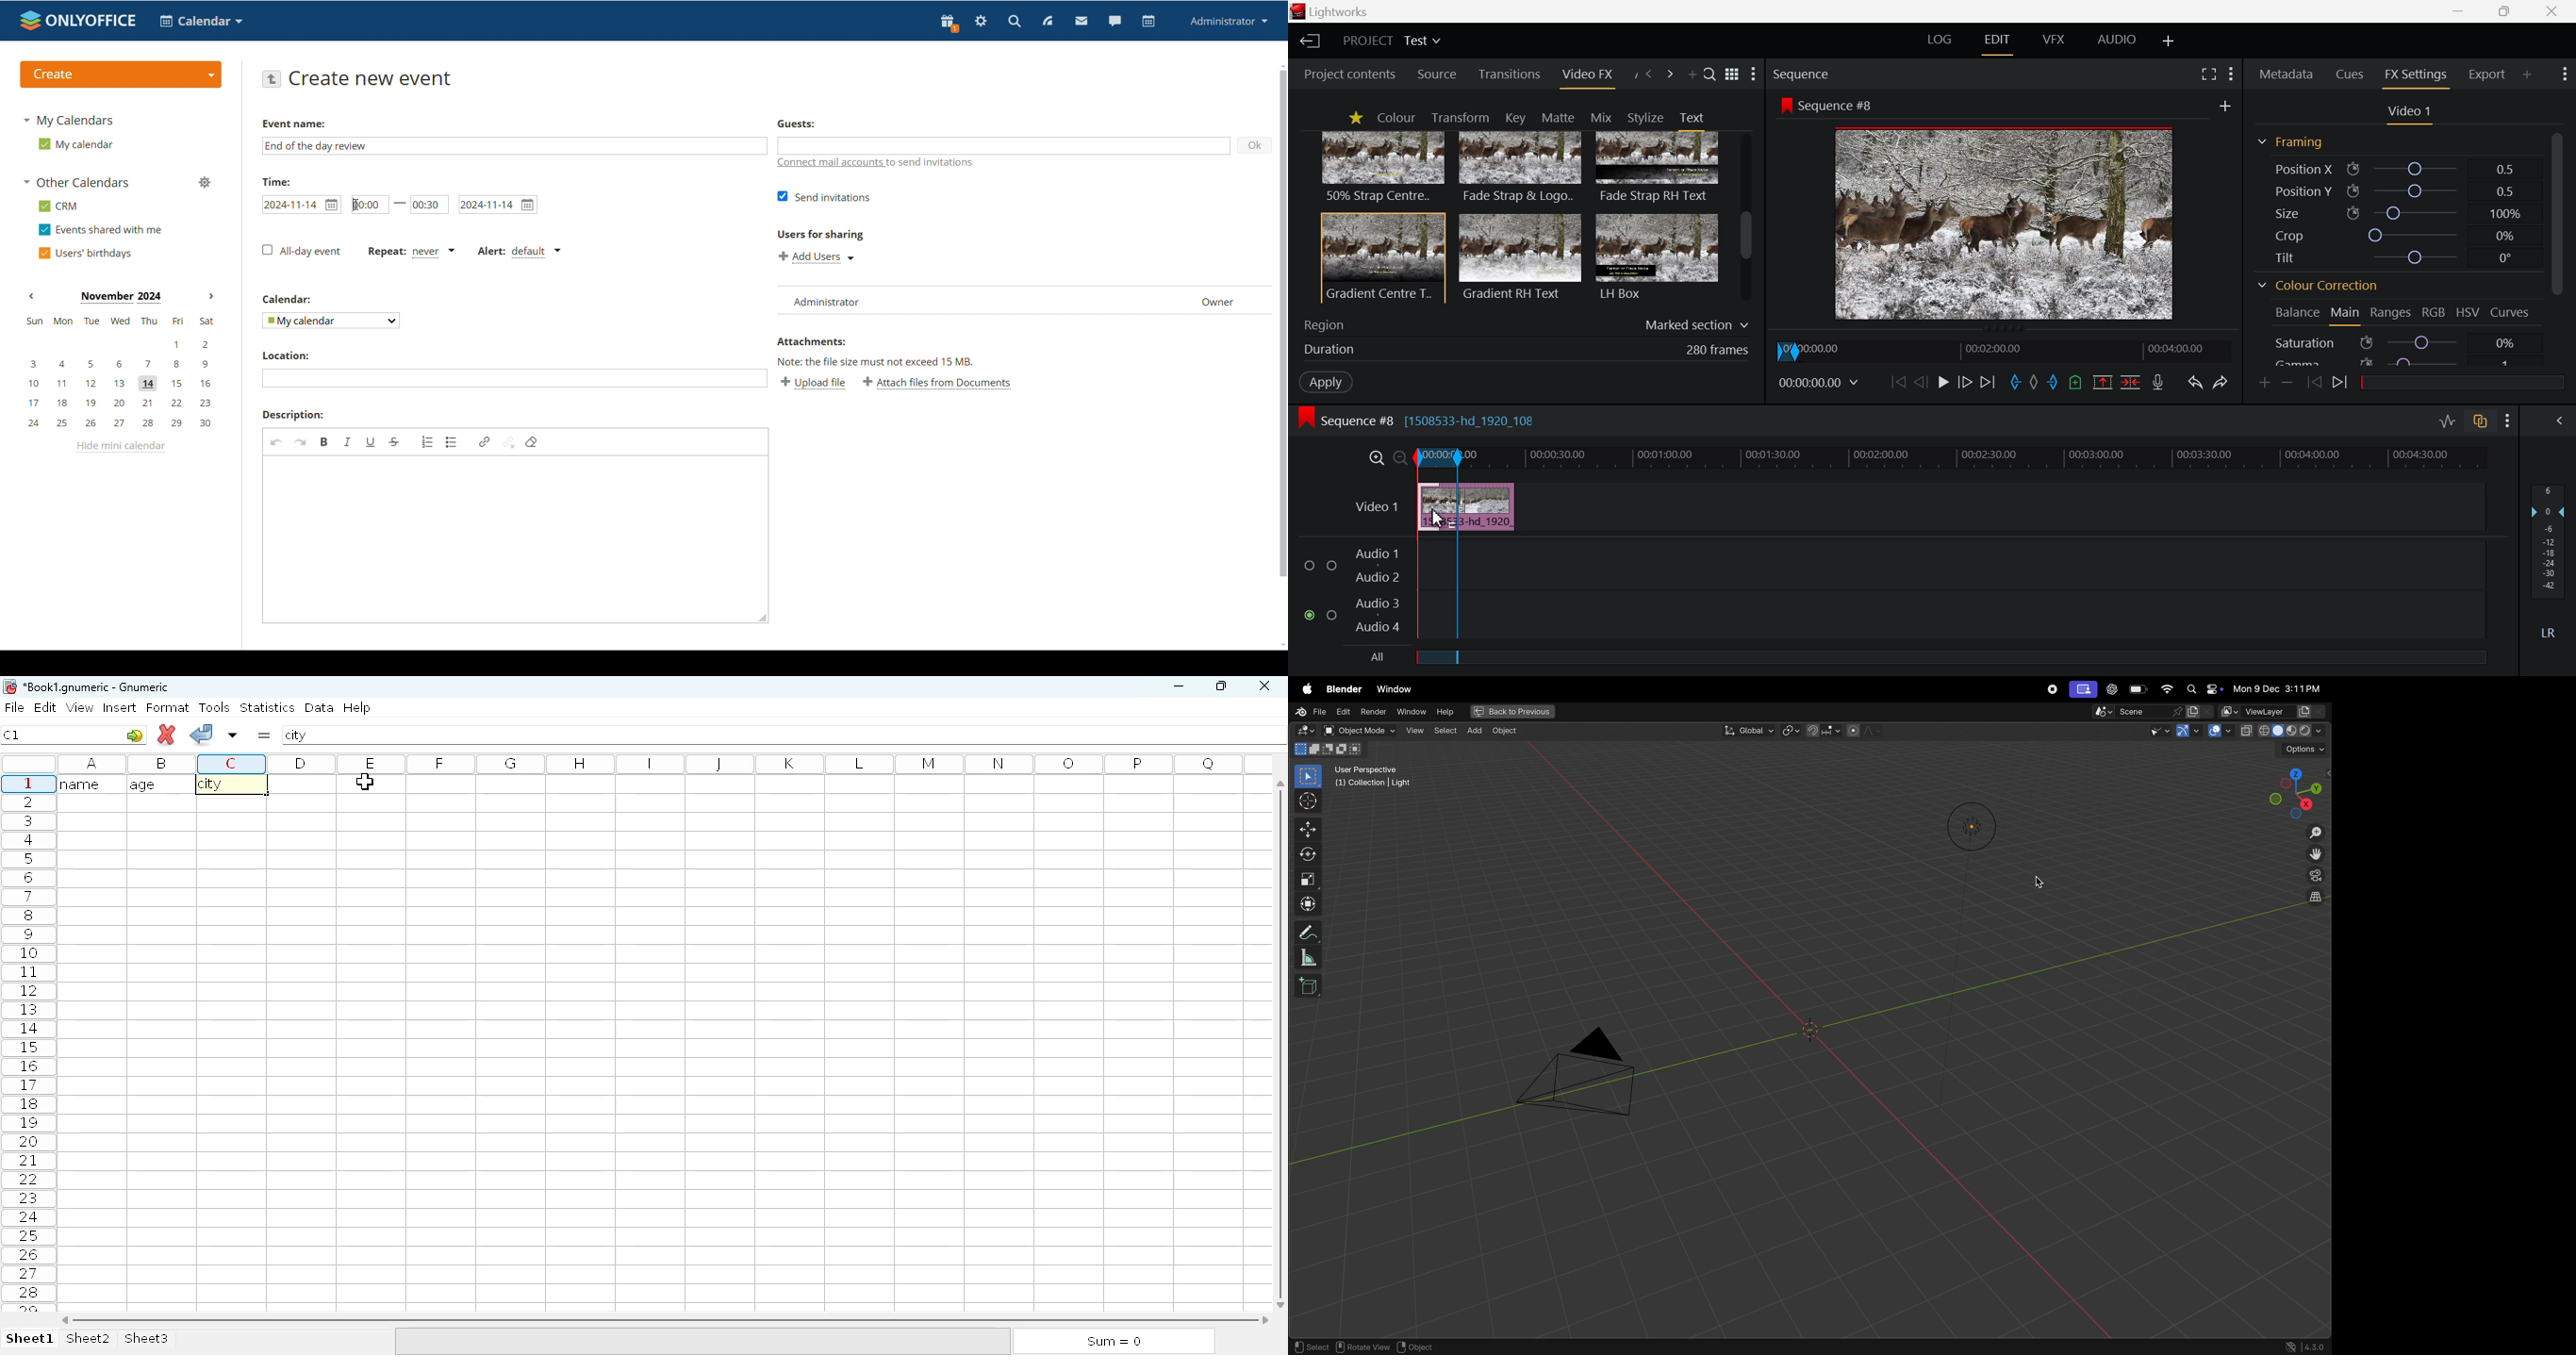 This screenshot has height=1372, width=2576. What do you see at coordinates (2346, 315) in the screenshot?
I see `Main Tab Open` at bounding box center [2346, 315].